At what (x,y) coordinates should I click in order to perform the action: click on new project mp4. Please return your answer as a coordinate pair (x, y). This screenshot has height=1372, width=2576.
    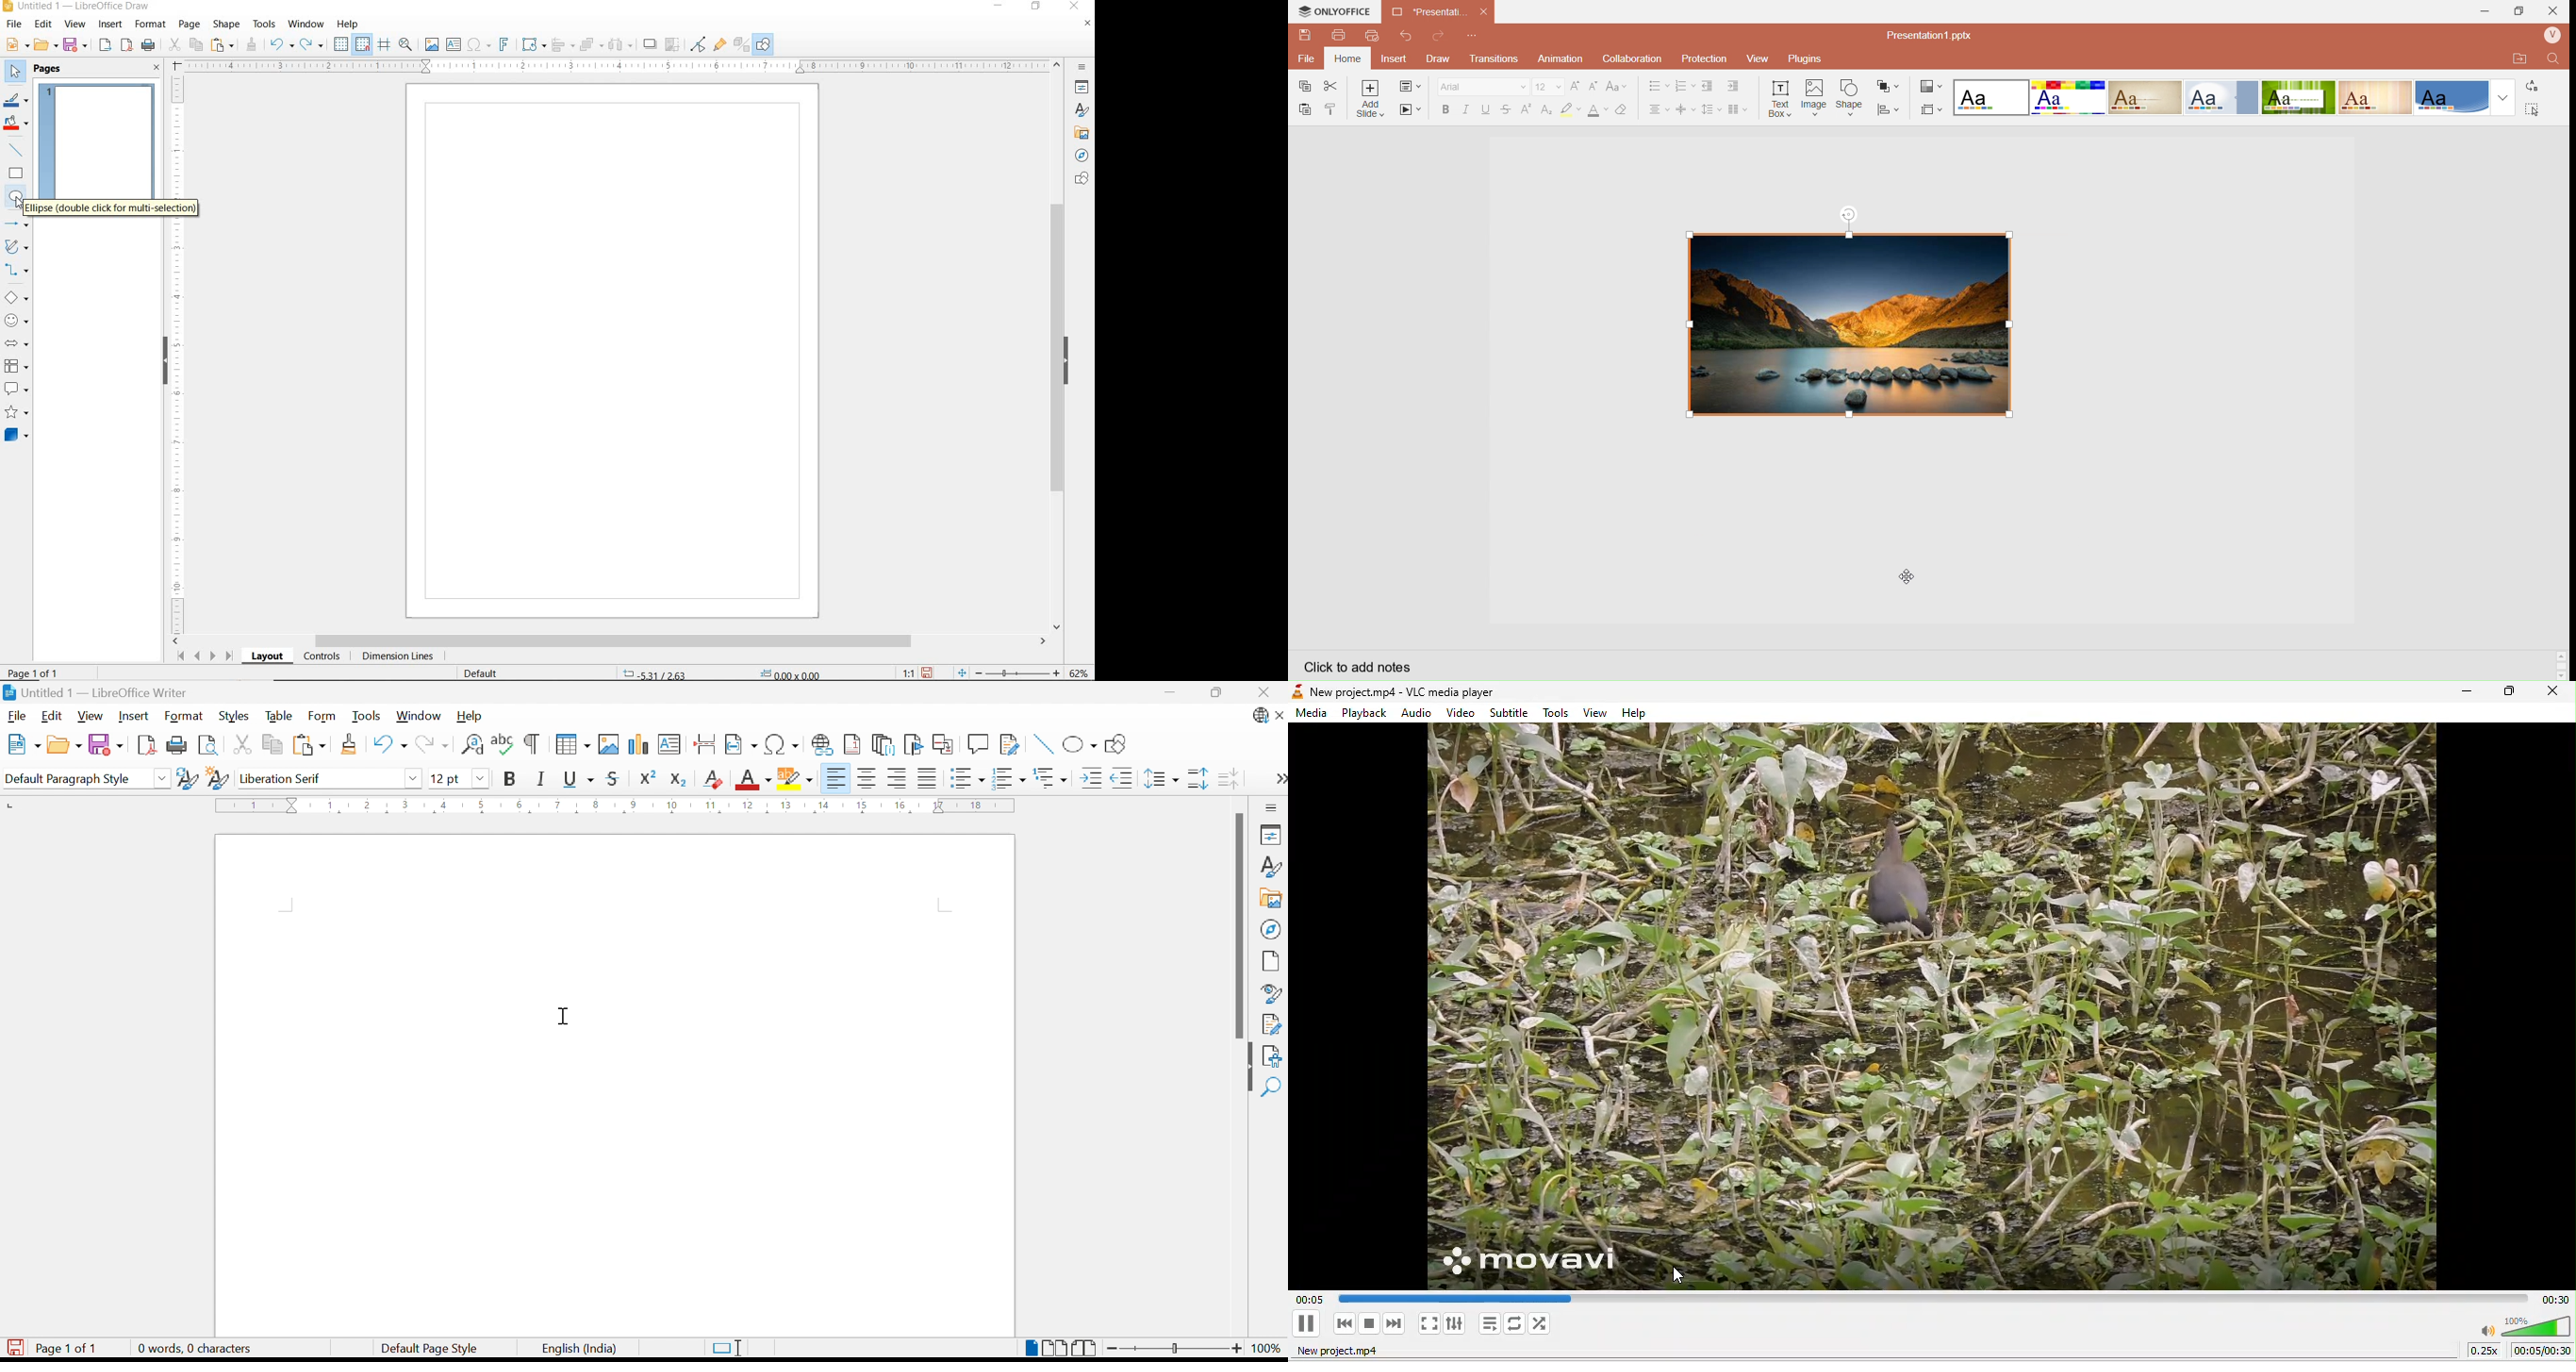
    Looking at the image, I should click on (1348, 1352).